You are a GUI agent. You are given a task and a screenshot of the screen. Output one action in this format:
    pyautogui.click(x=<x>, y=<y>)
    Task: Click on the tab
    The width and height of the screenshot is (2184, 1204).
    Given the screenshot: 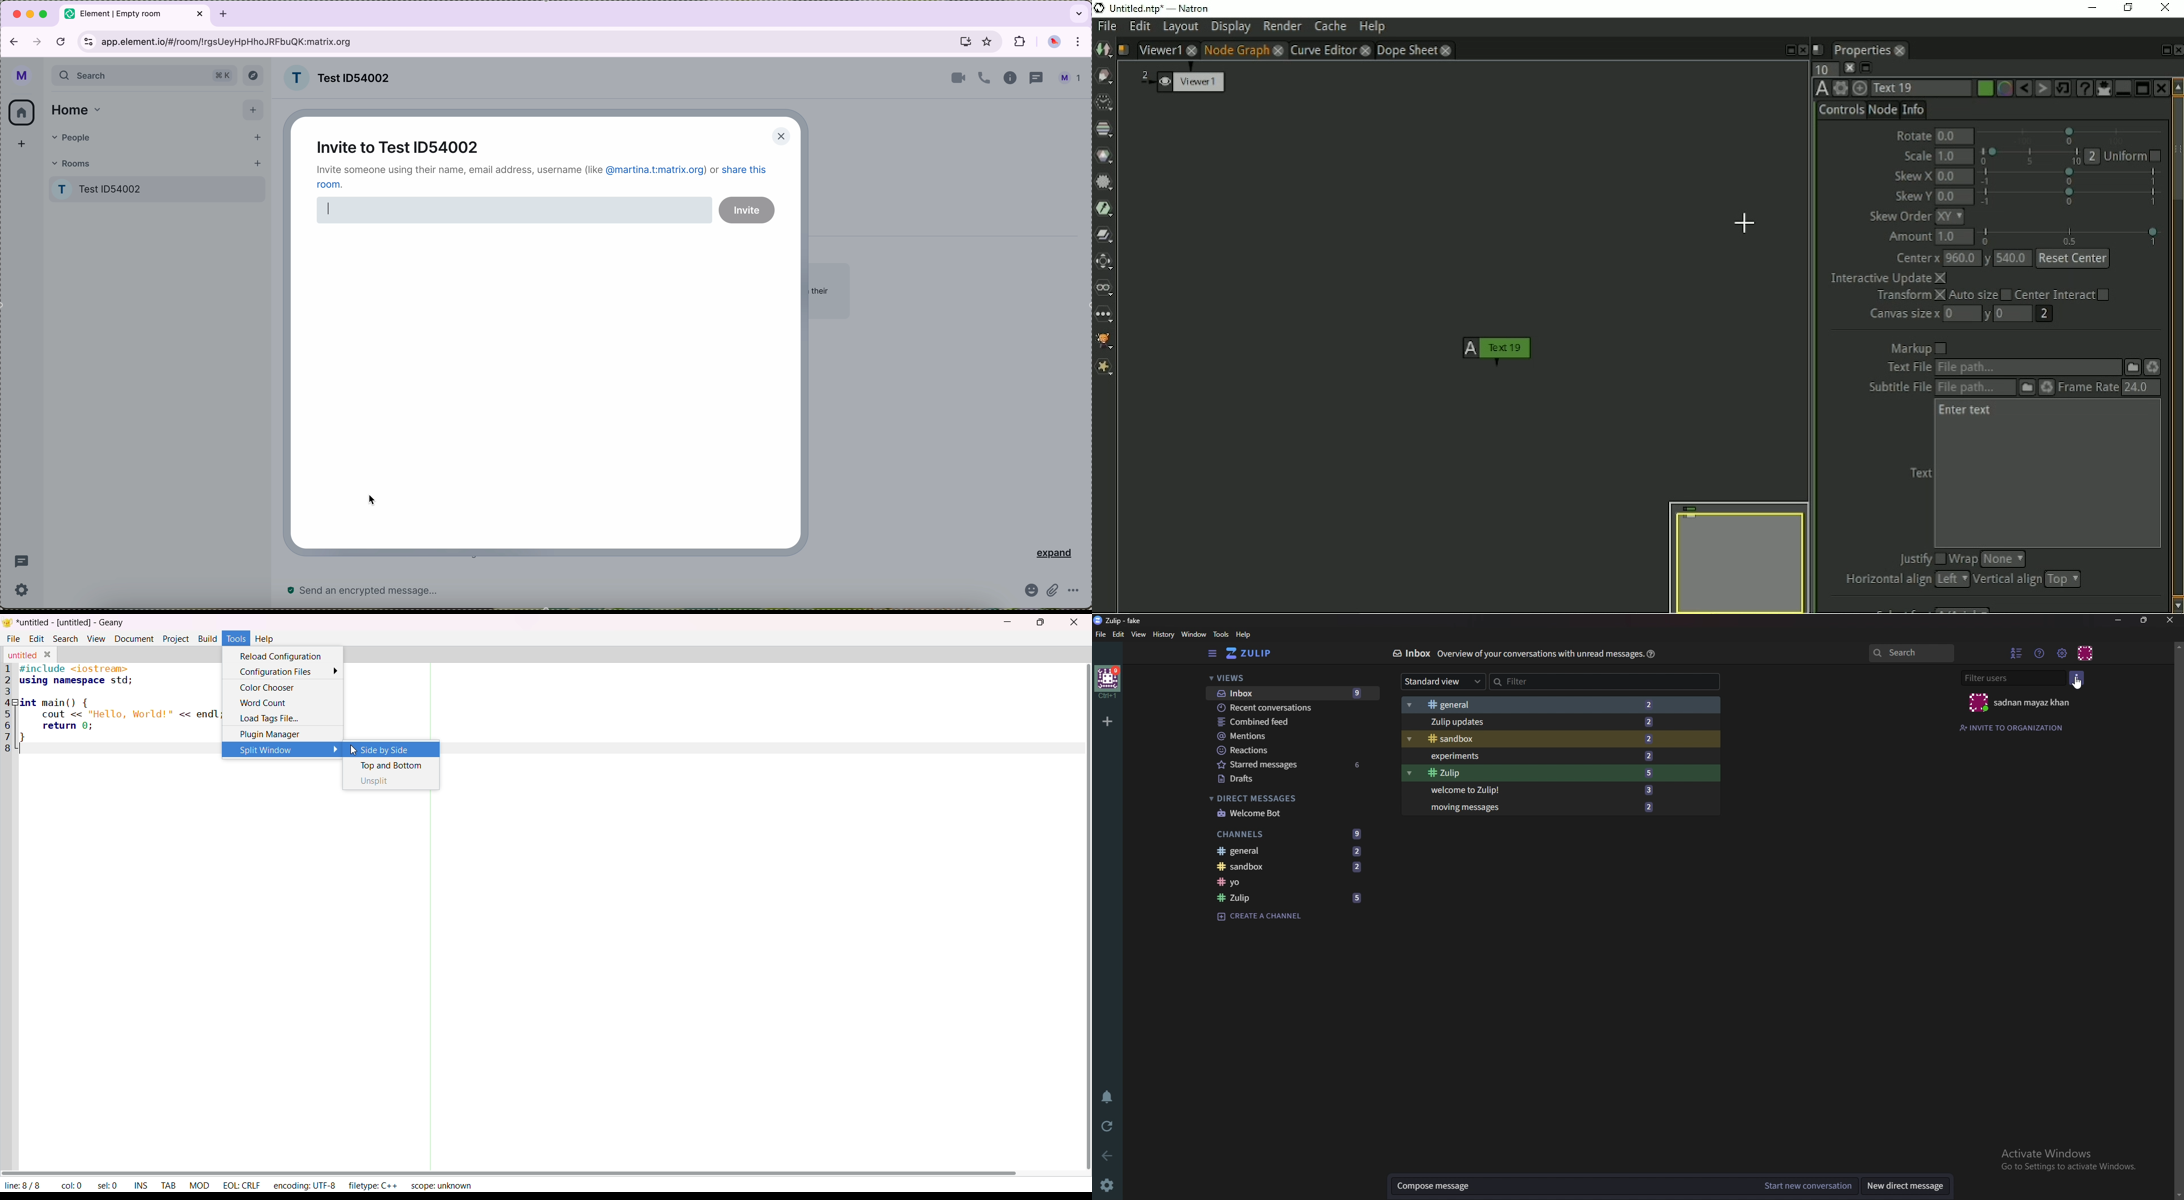 What is the action you would take?
    pyautogui.click(x=224, y=13)
    